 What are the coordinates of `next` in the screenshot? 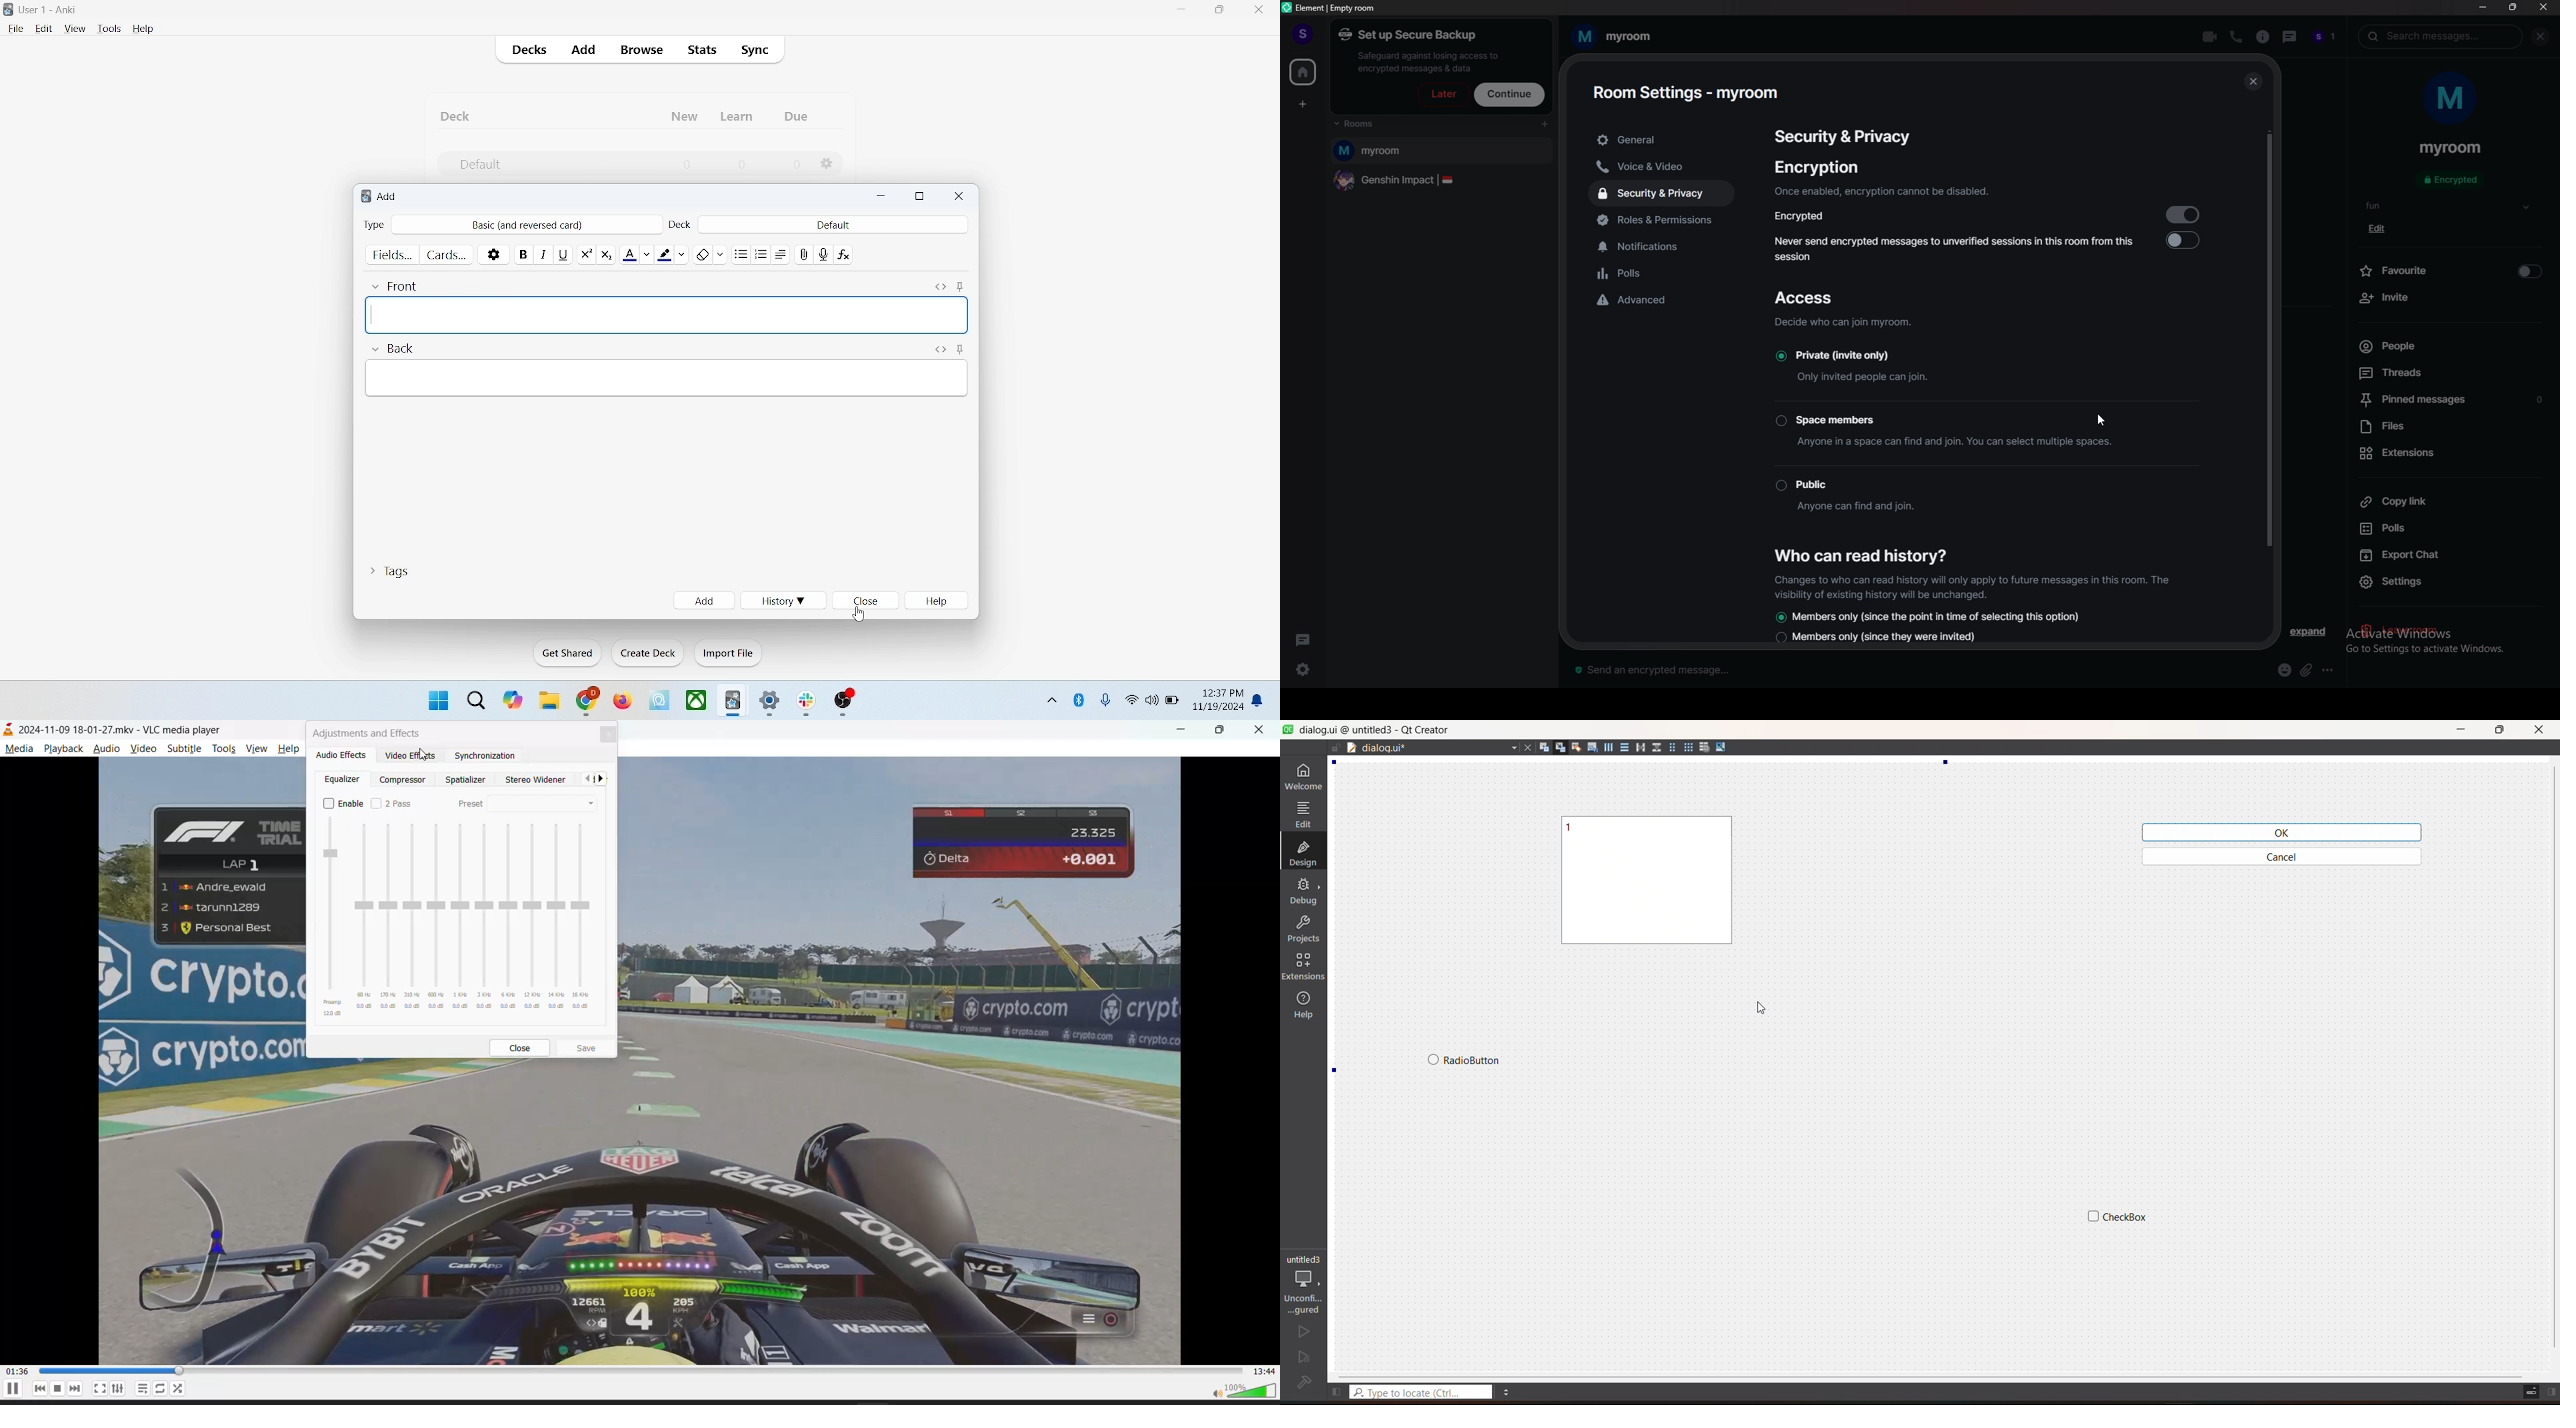 It's located at (77, 1392).